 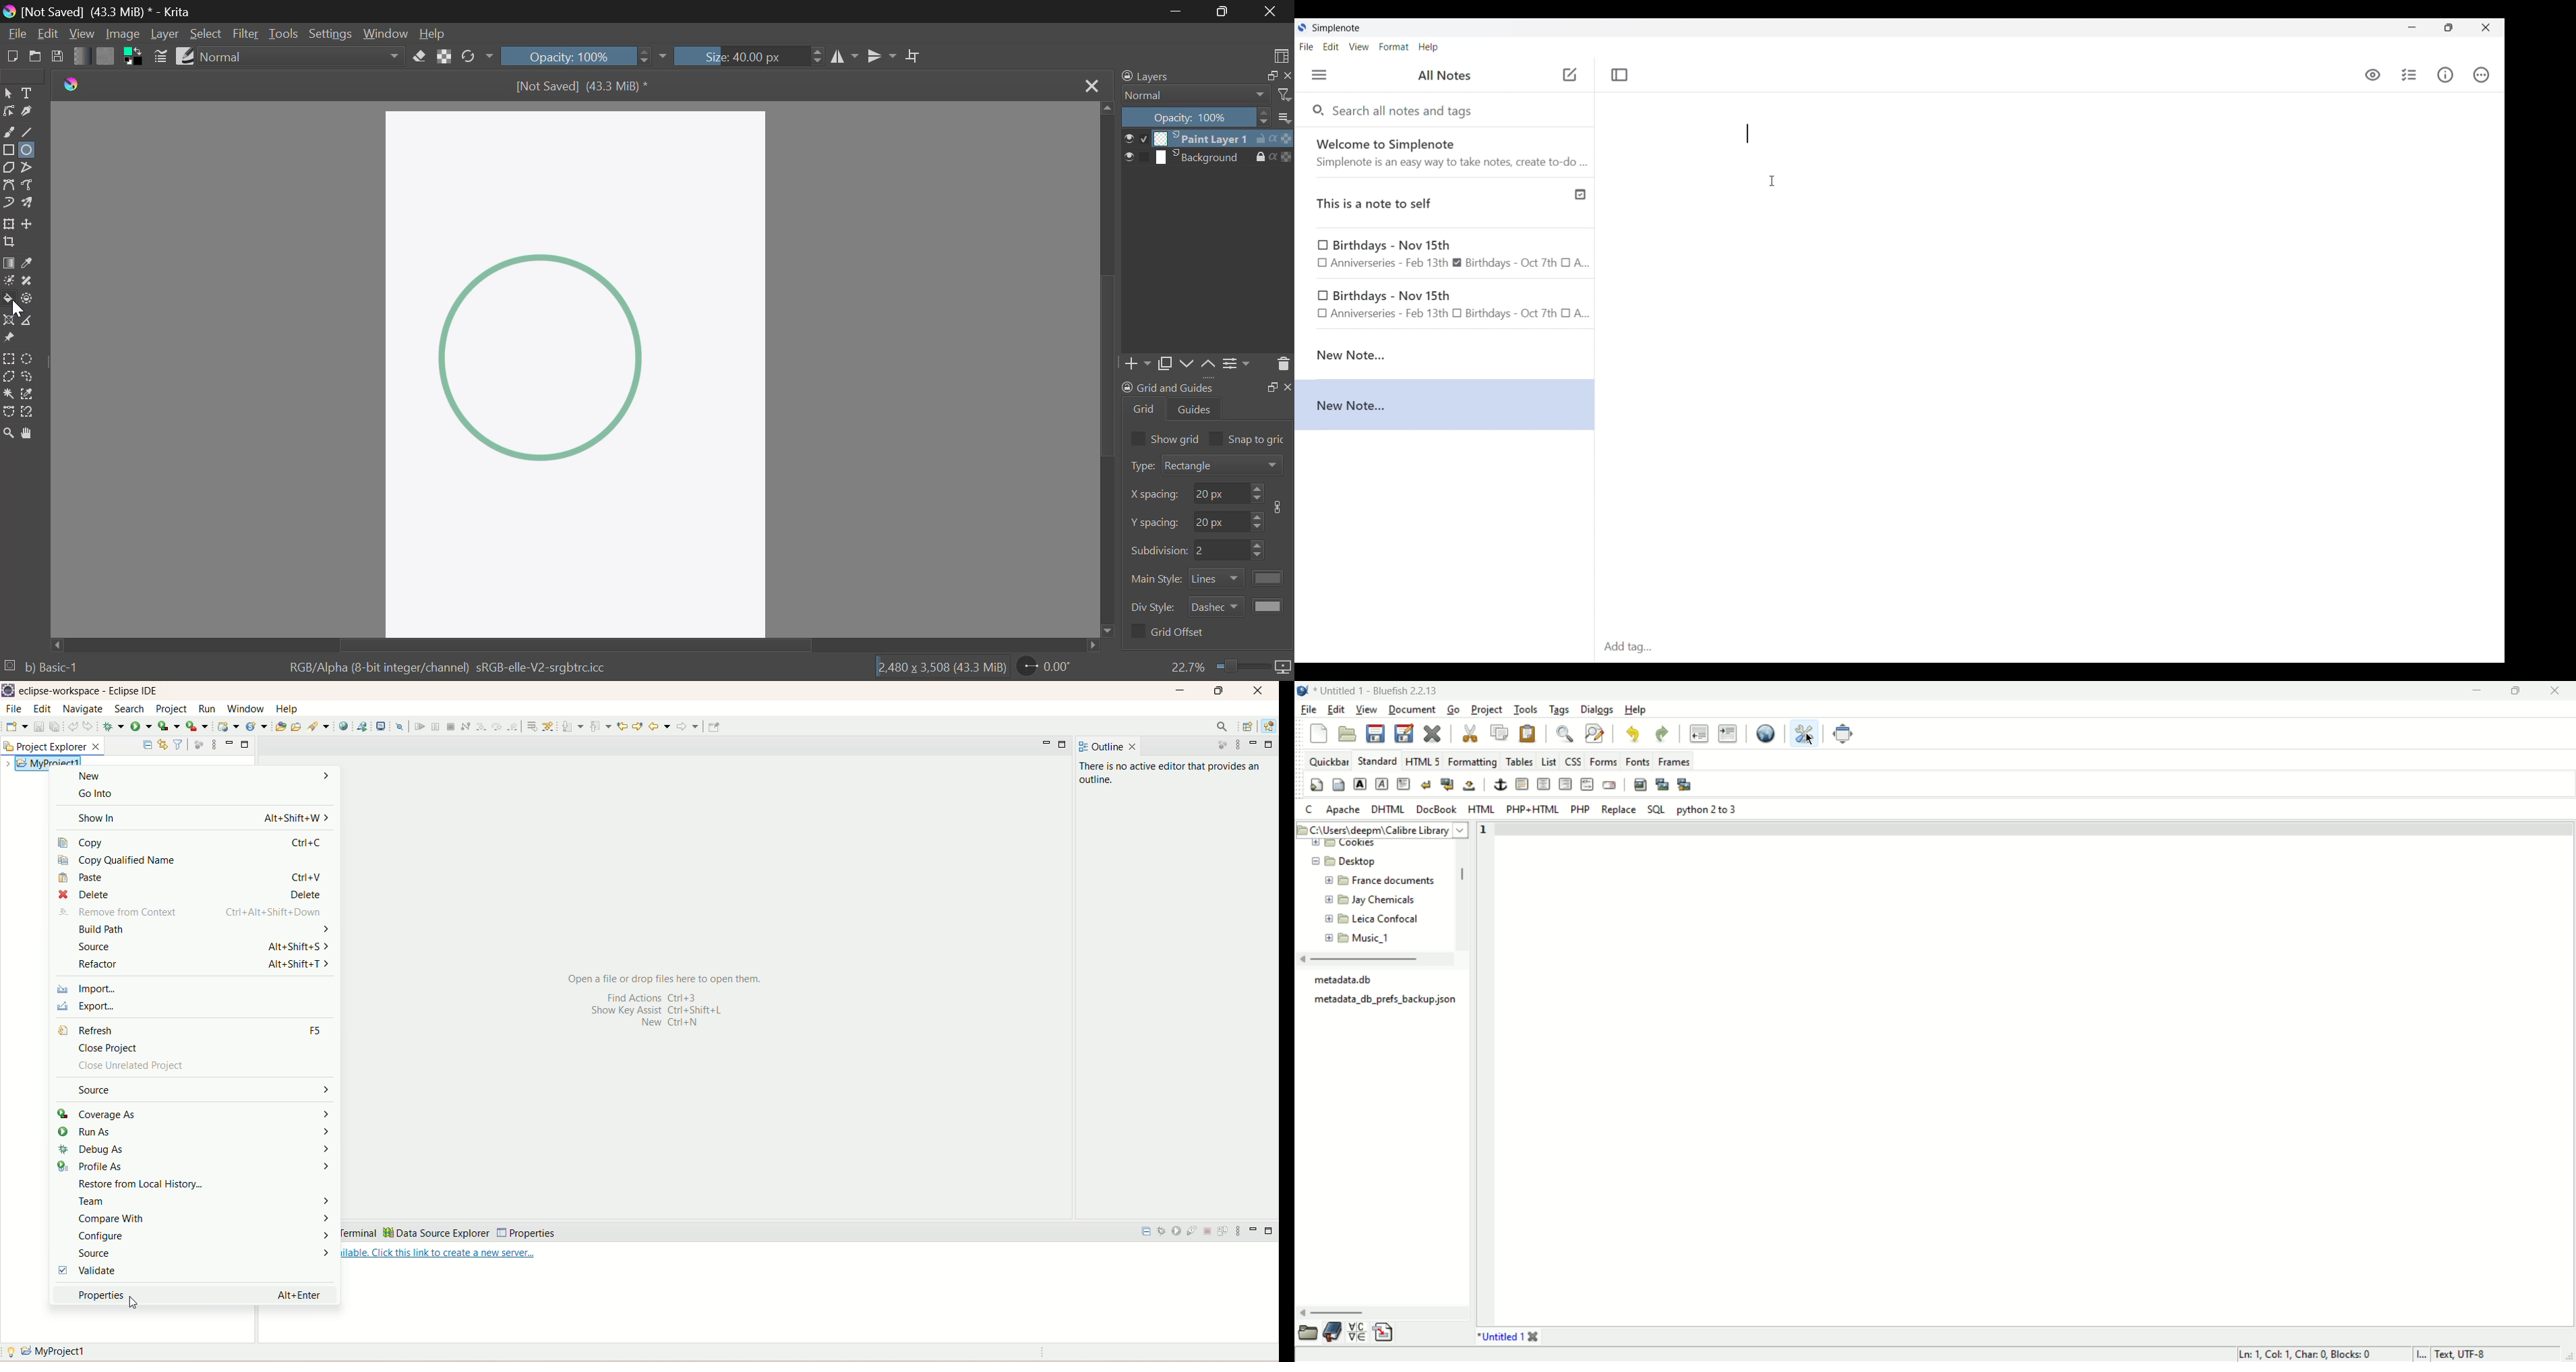 I want to click on Open, so click(x=36, y=55).